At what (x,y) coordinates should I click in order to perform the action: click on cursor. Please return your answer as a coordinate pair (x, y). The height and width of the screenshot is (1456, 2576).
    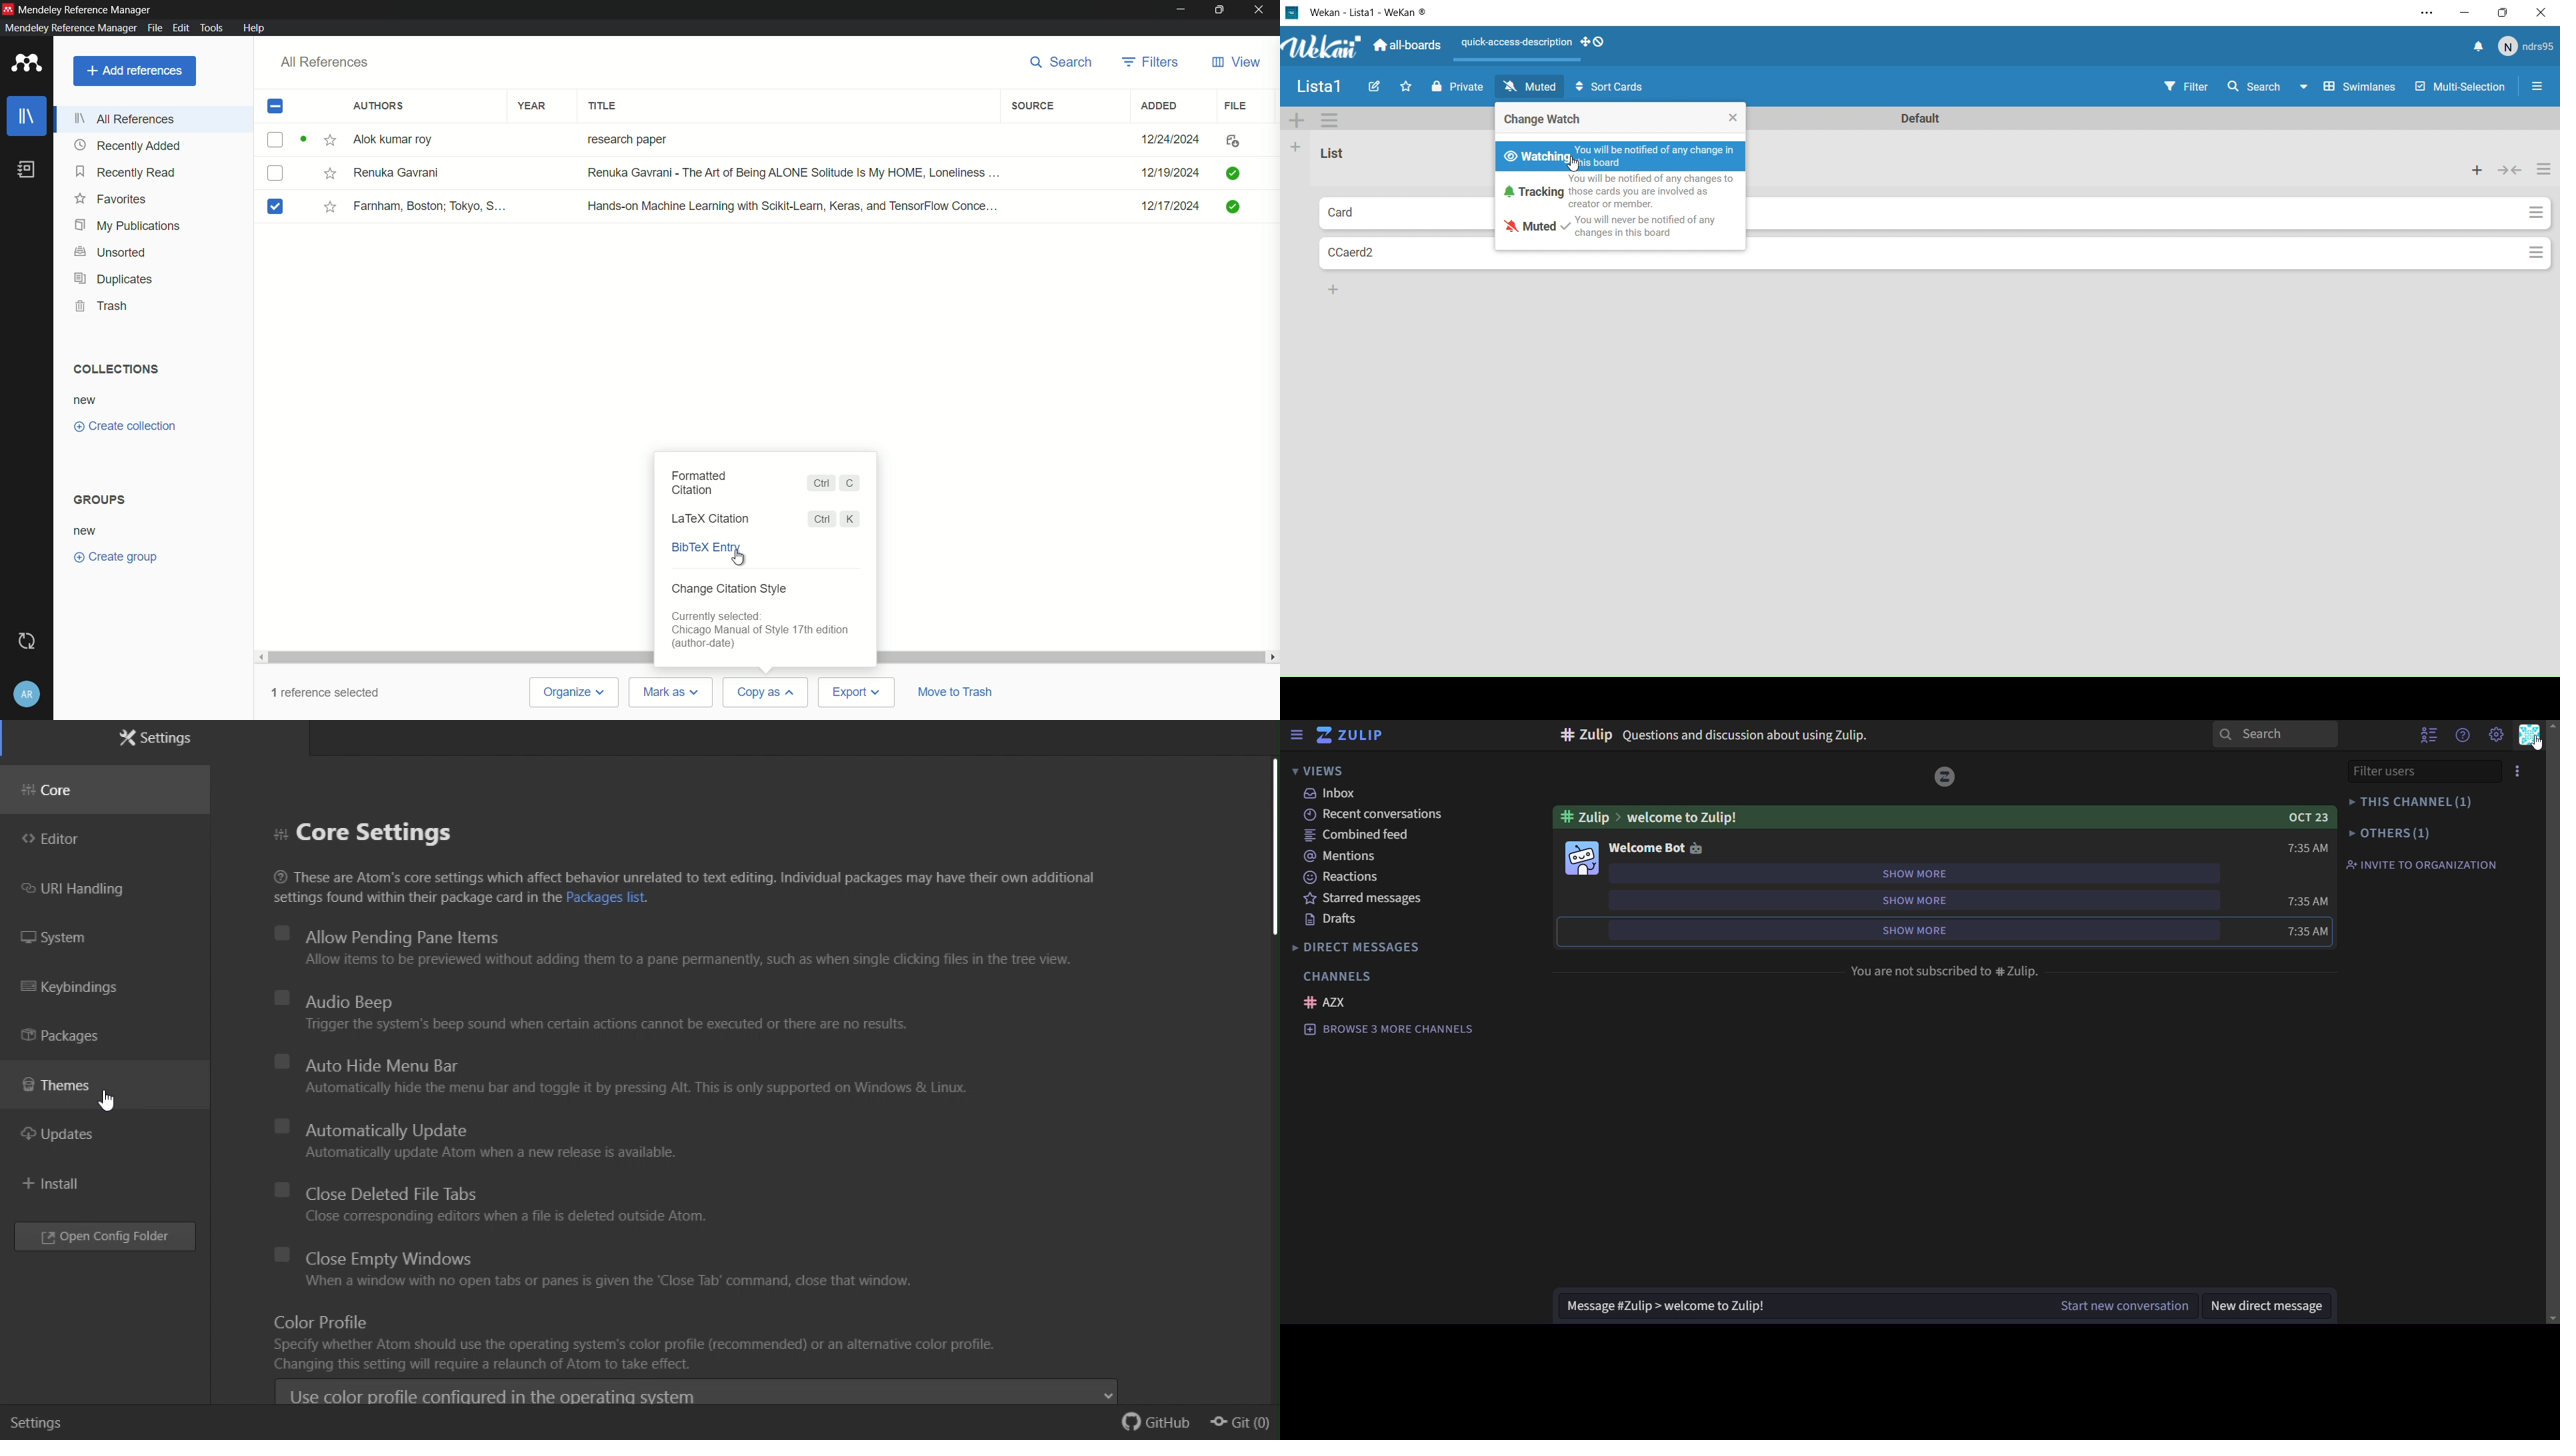
    Looking at the image, I should click on (114, 1098).